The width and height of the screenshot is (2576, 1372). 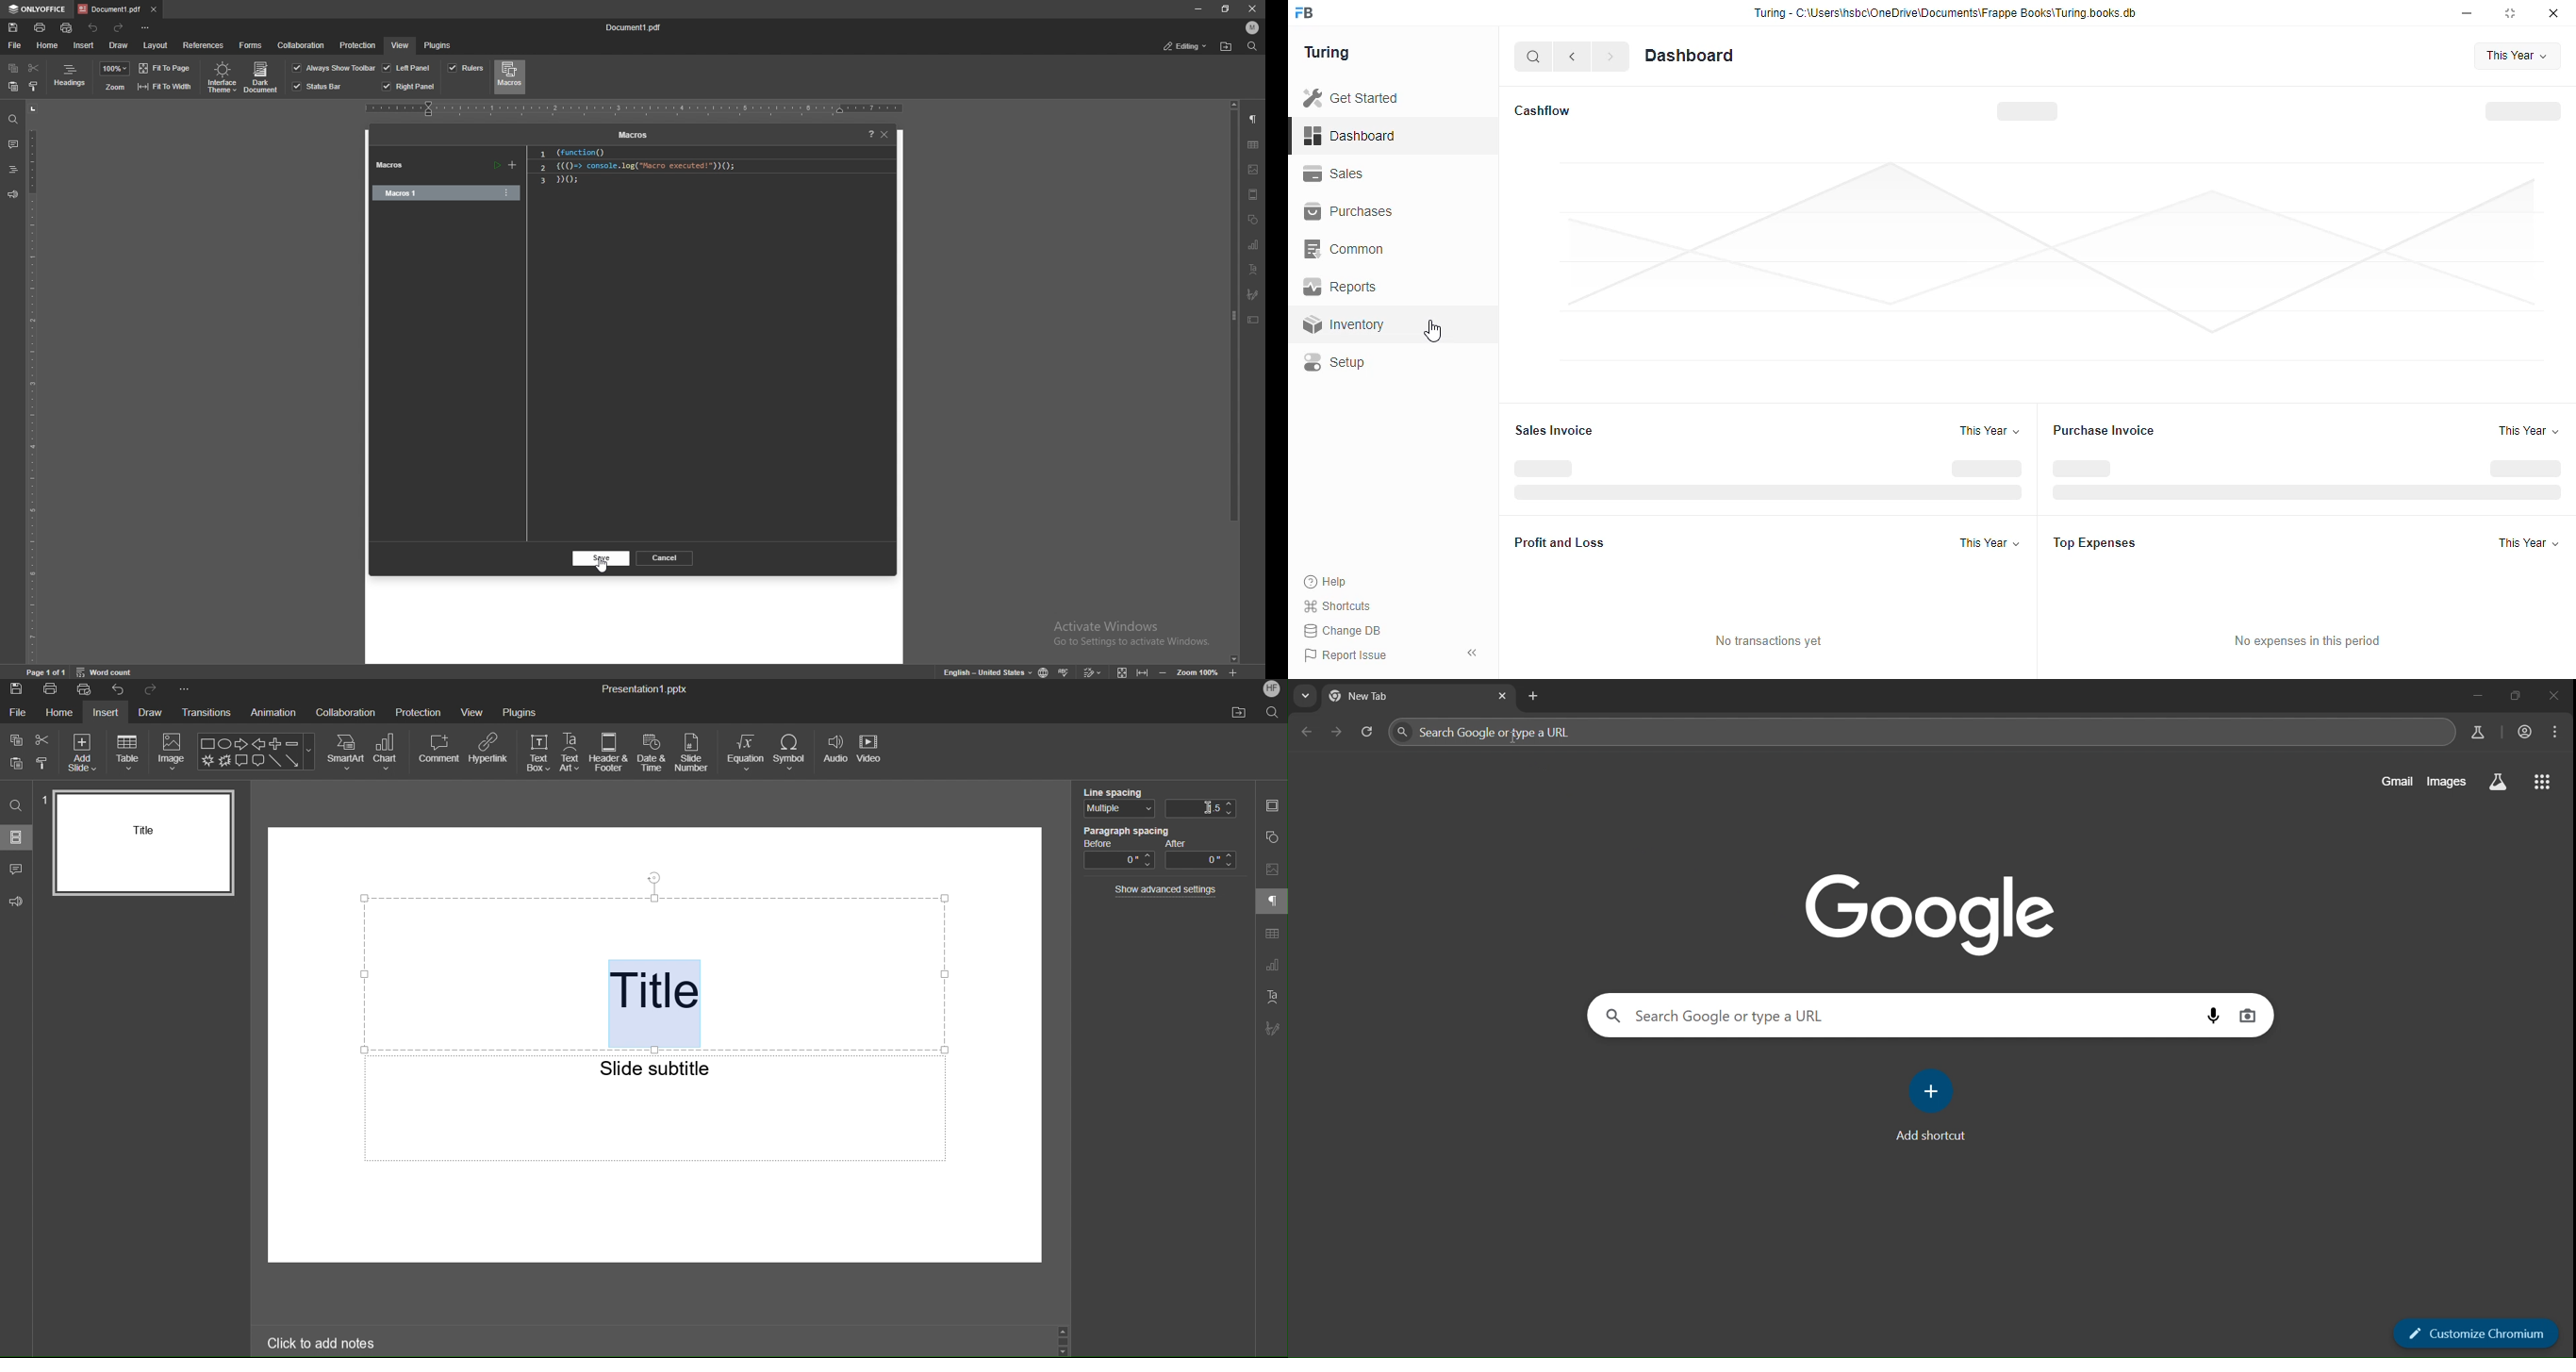 What do you see at coordinates (1544, 110) in the screenshot?
I see `cashflow` at bounding box center [1544, 110].